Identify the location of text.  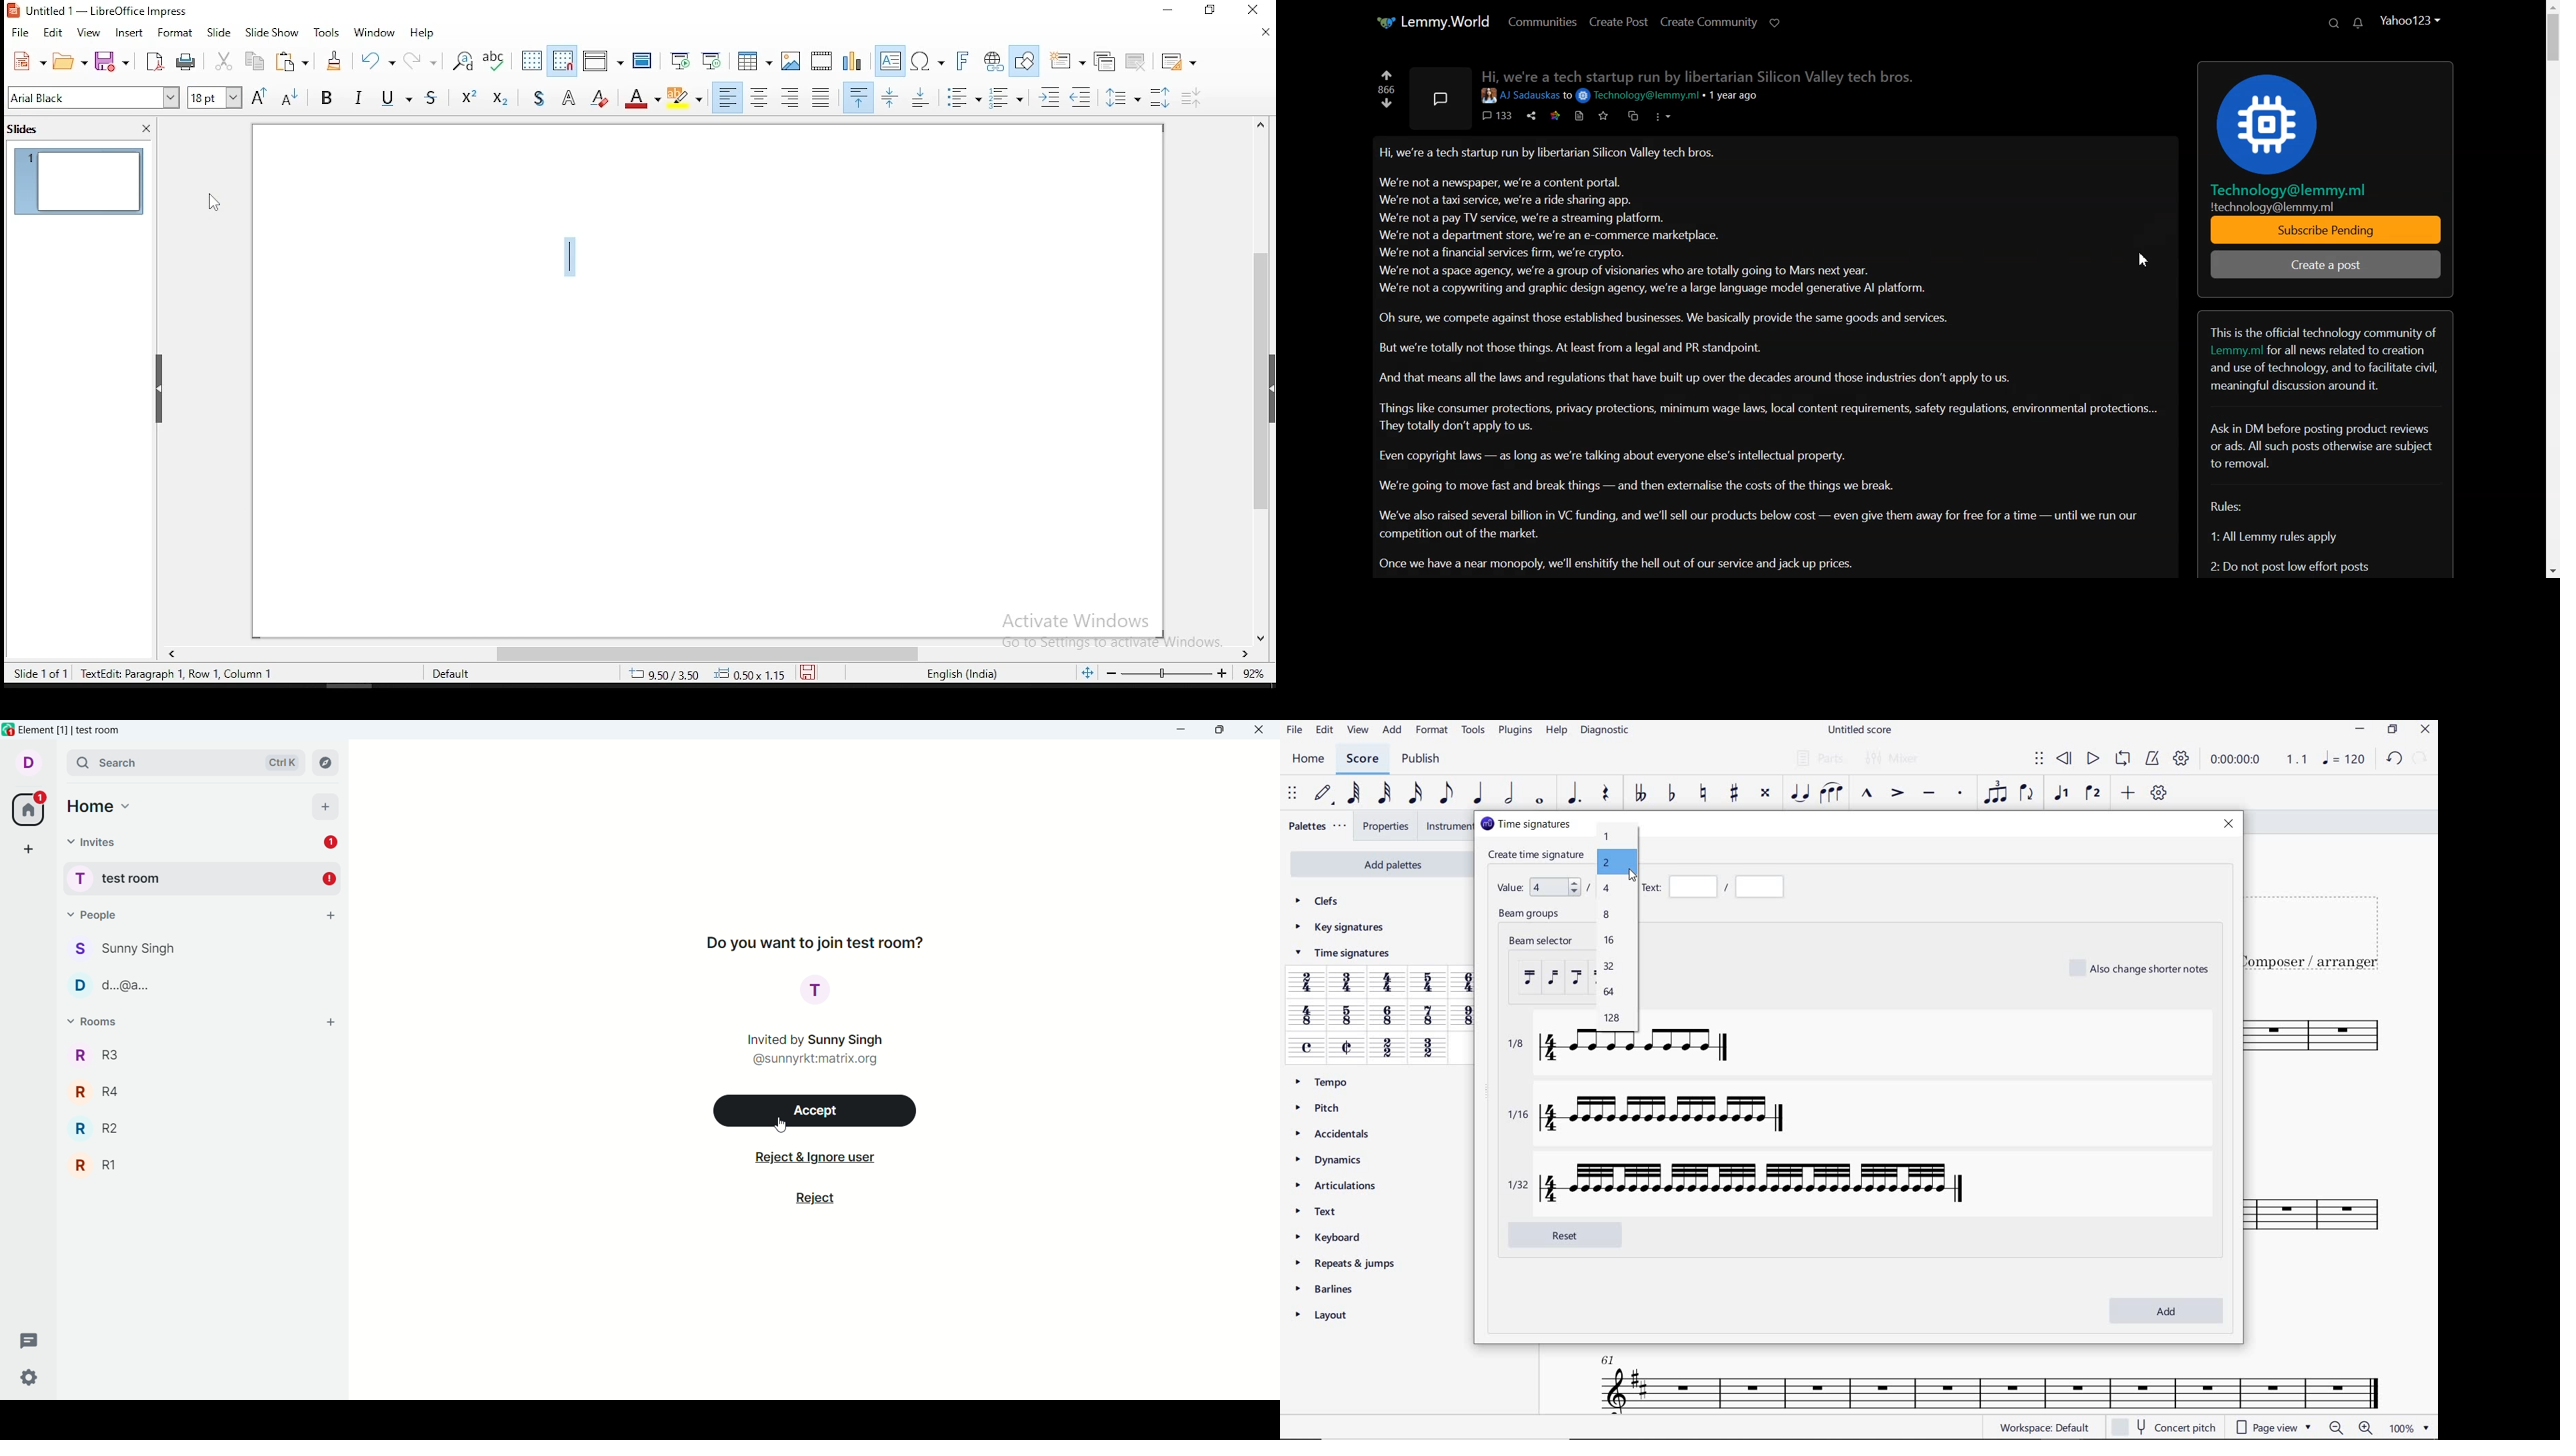
(815, 1048).